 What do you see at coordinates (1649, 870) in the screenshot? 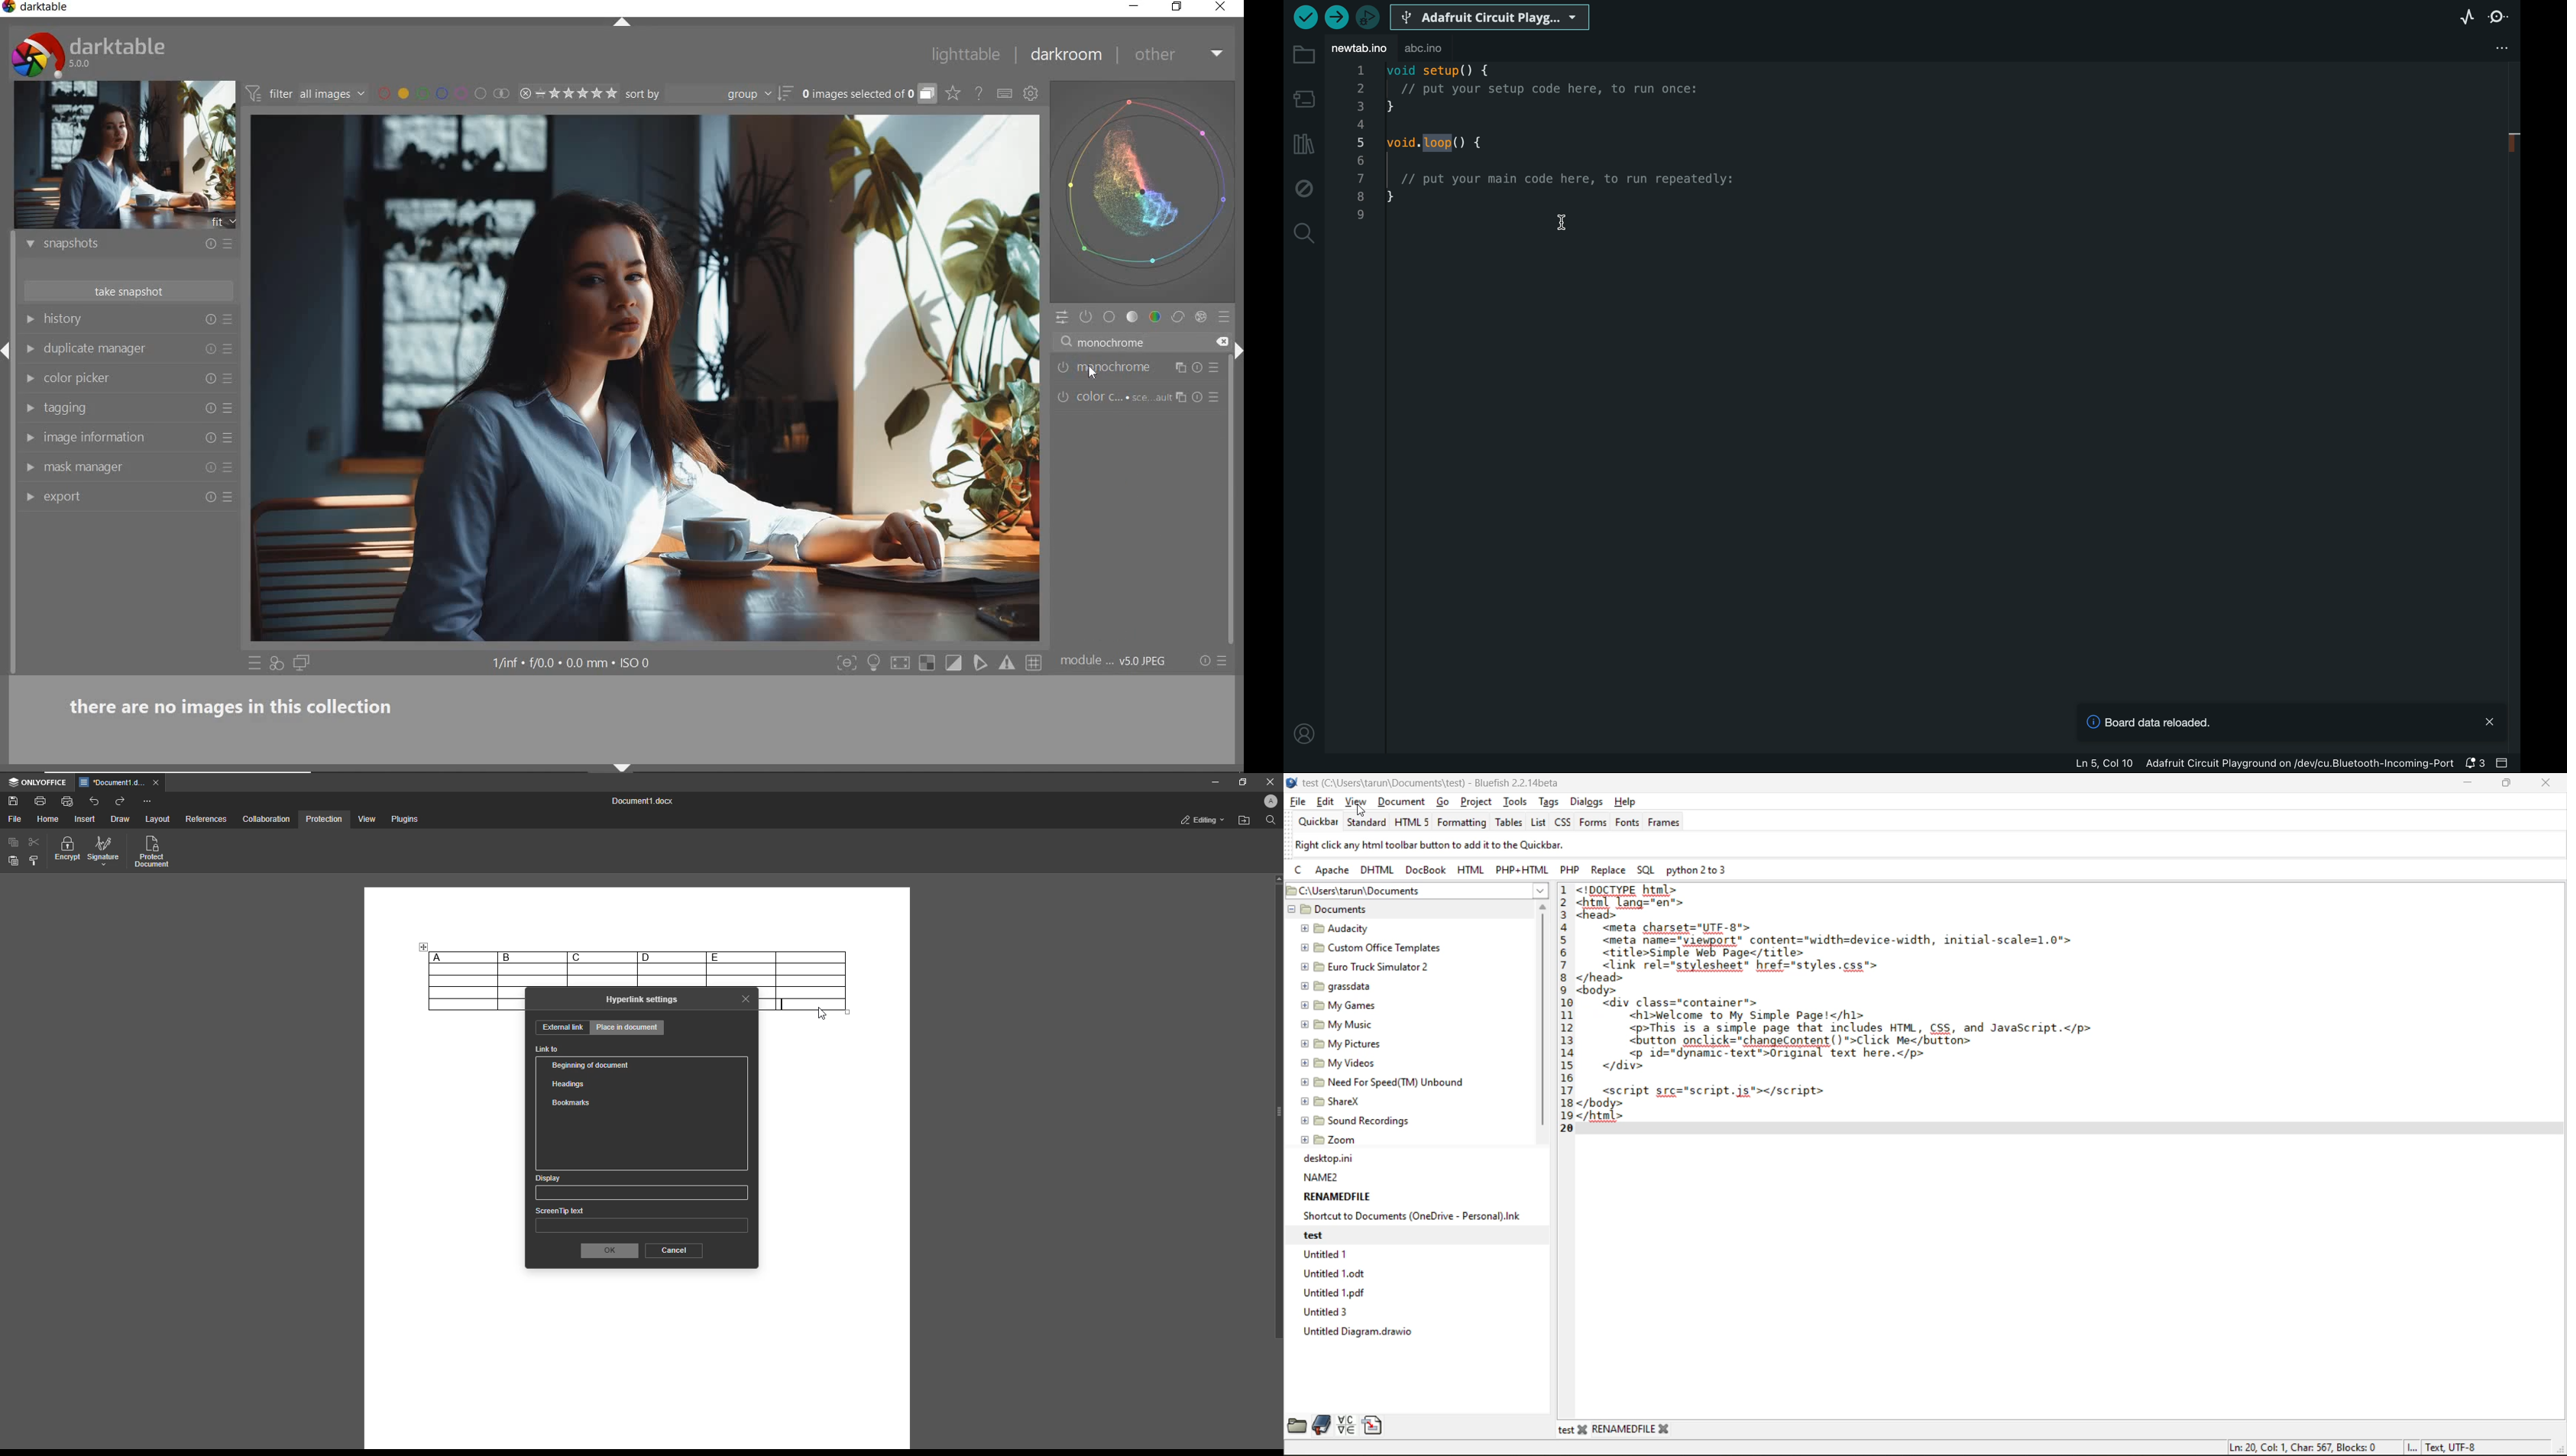
I see `sql` at bounding box center [1649, 870].